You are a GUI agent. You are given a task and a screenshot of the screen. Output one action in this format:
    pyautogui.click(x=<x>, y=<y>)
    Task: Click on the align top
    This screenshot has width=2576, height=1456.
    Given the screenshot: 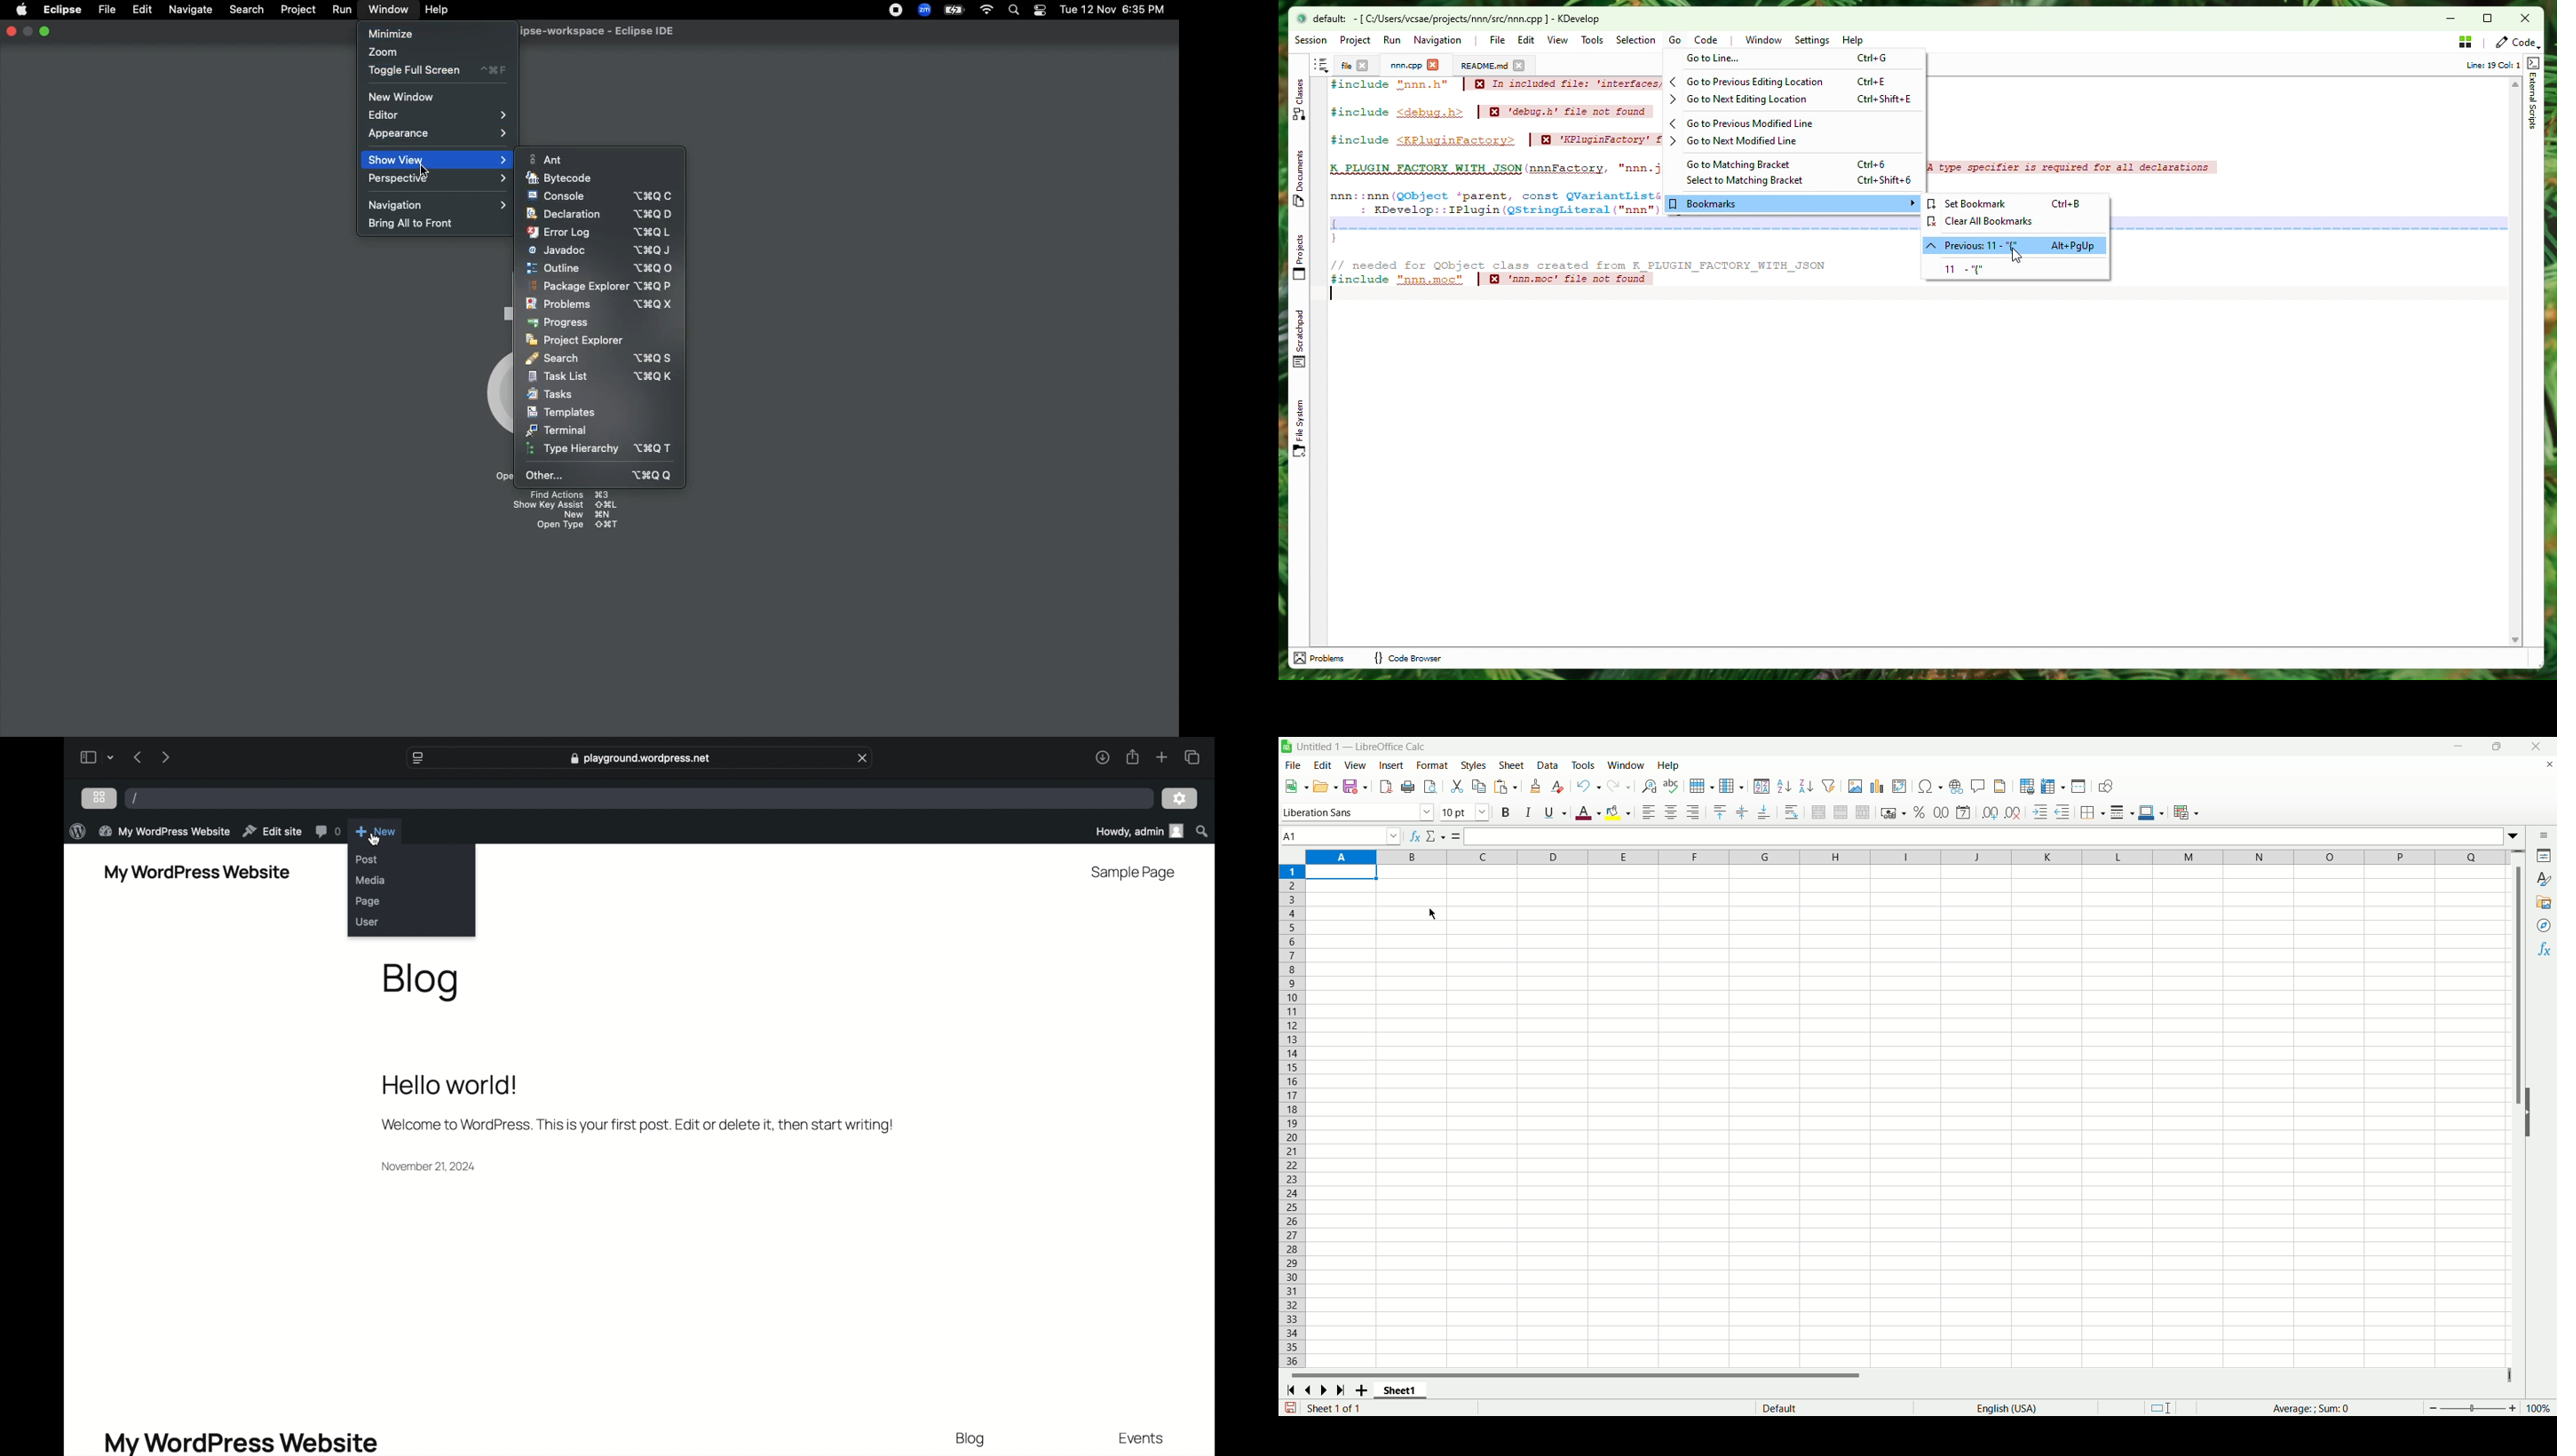 What is the action you would take?
    pyautogui.click(x=1719, y=811)
    